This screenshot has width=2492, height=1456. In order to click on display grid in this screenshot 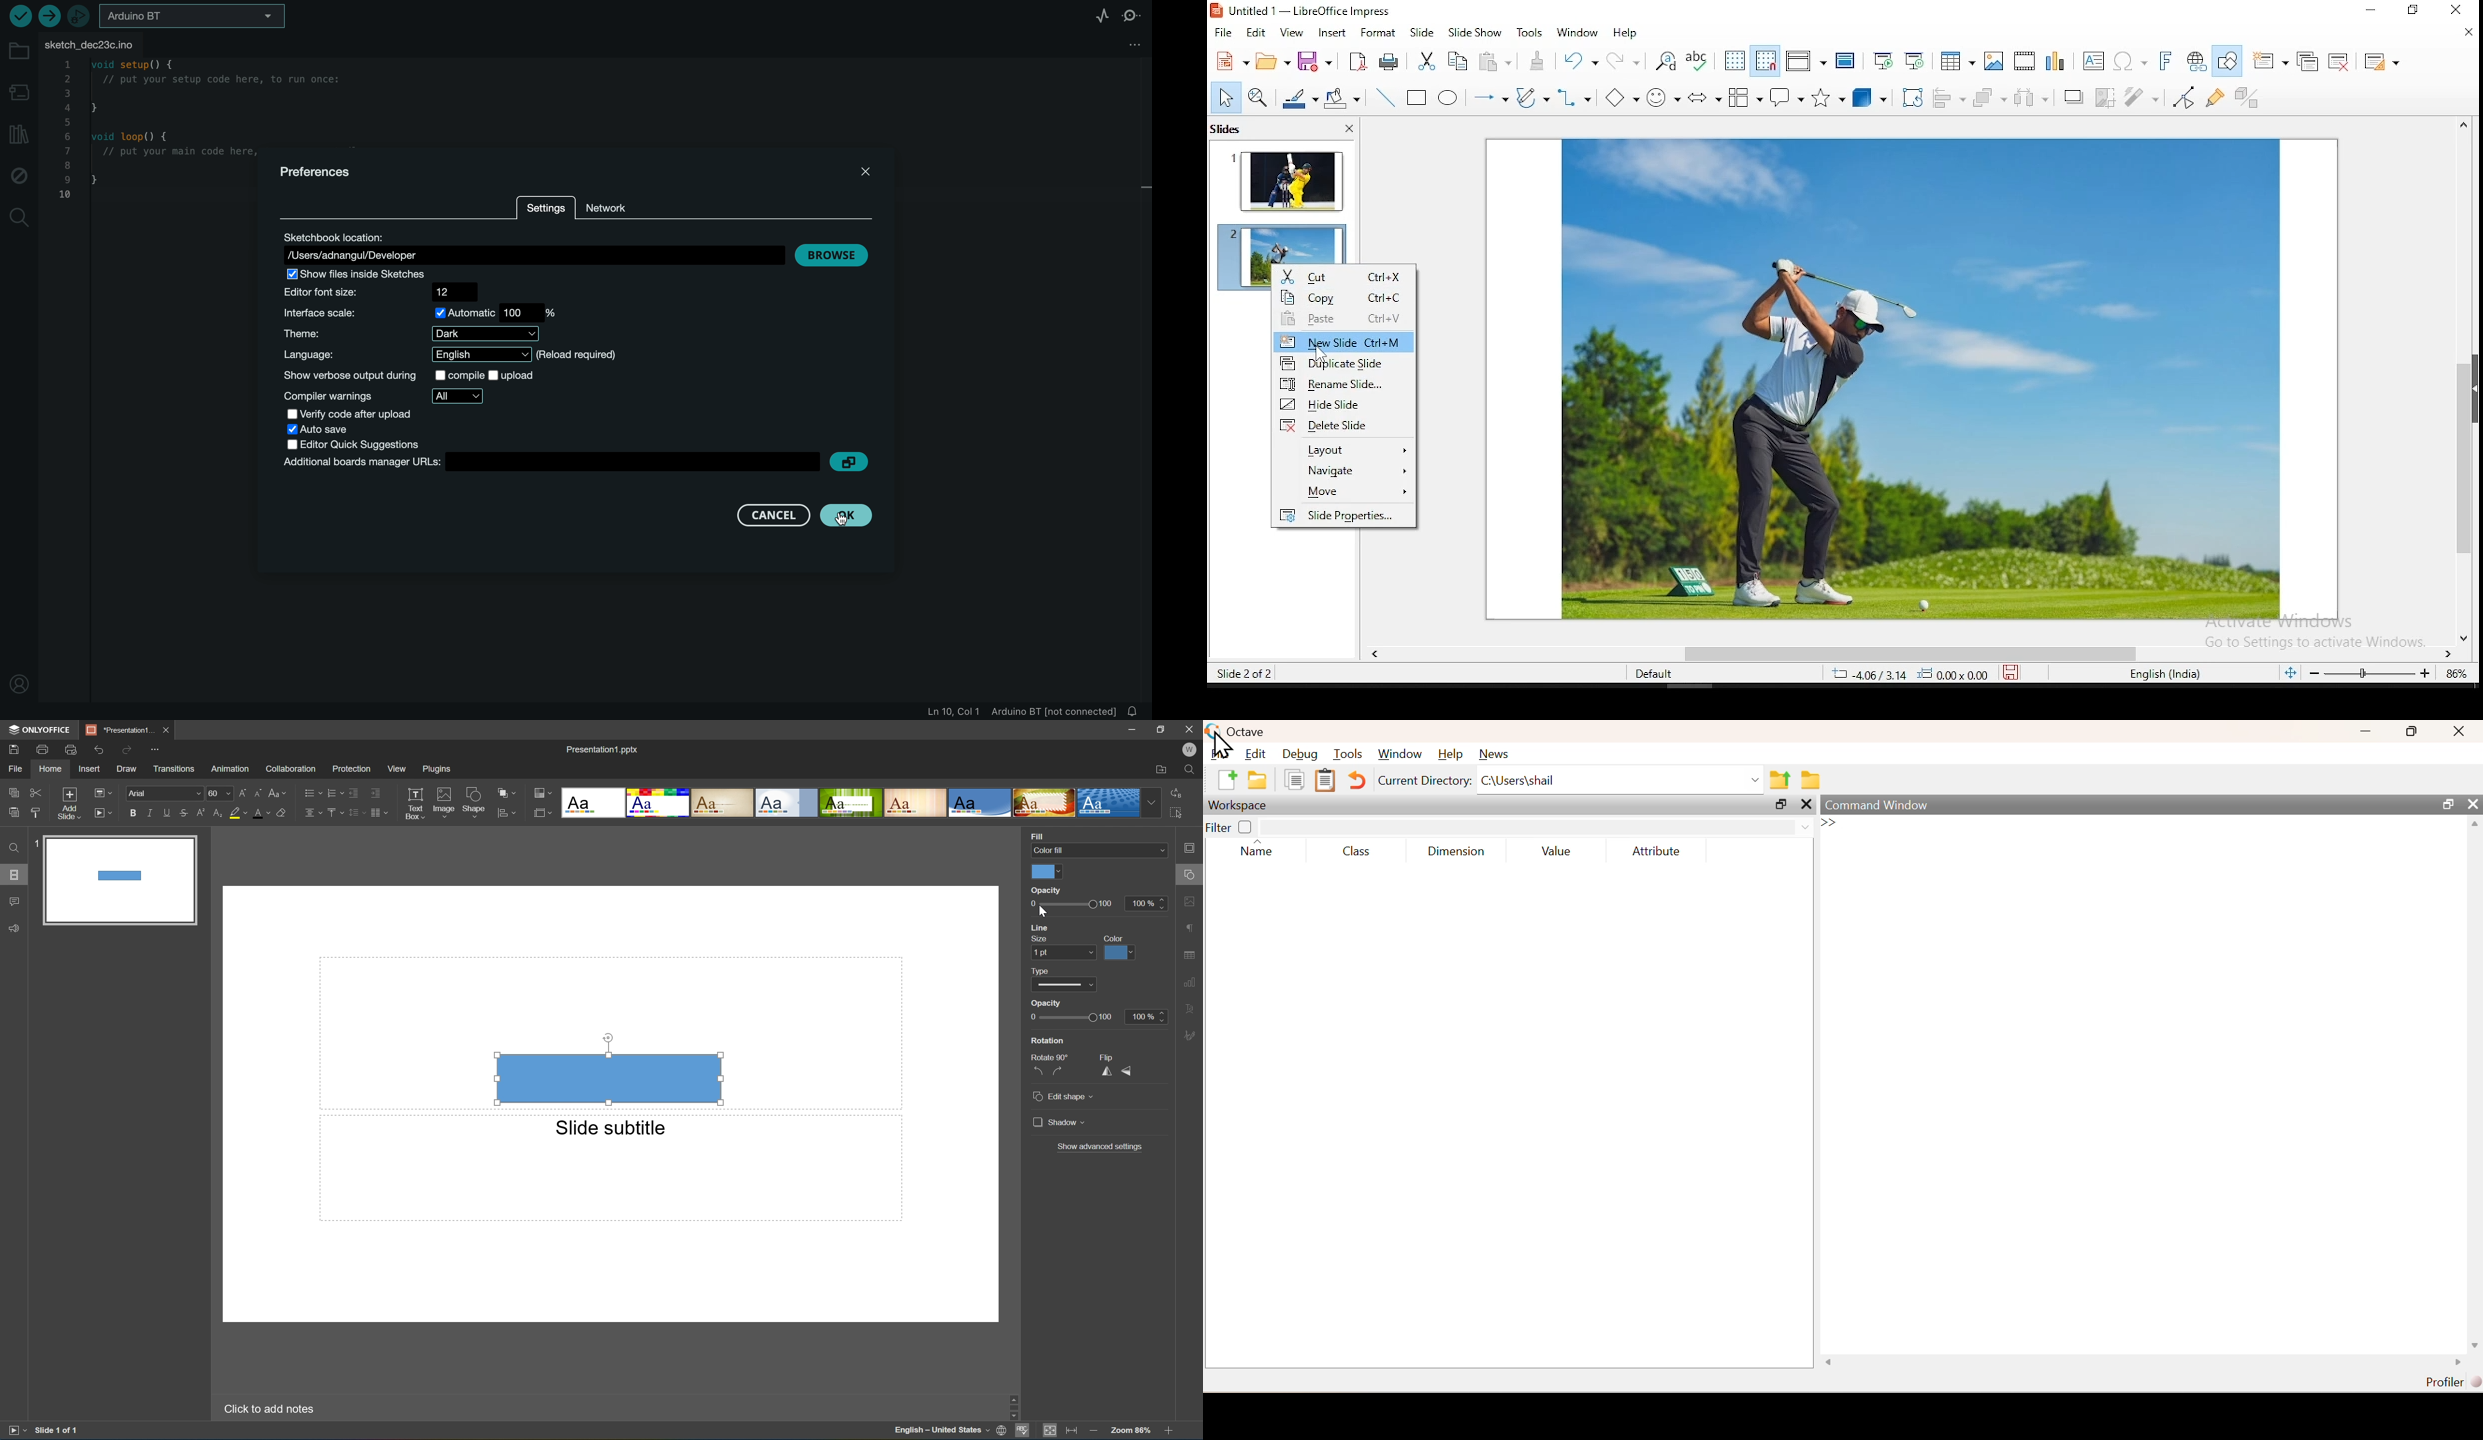, I will do `click(1733, 59)`.